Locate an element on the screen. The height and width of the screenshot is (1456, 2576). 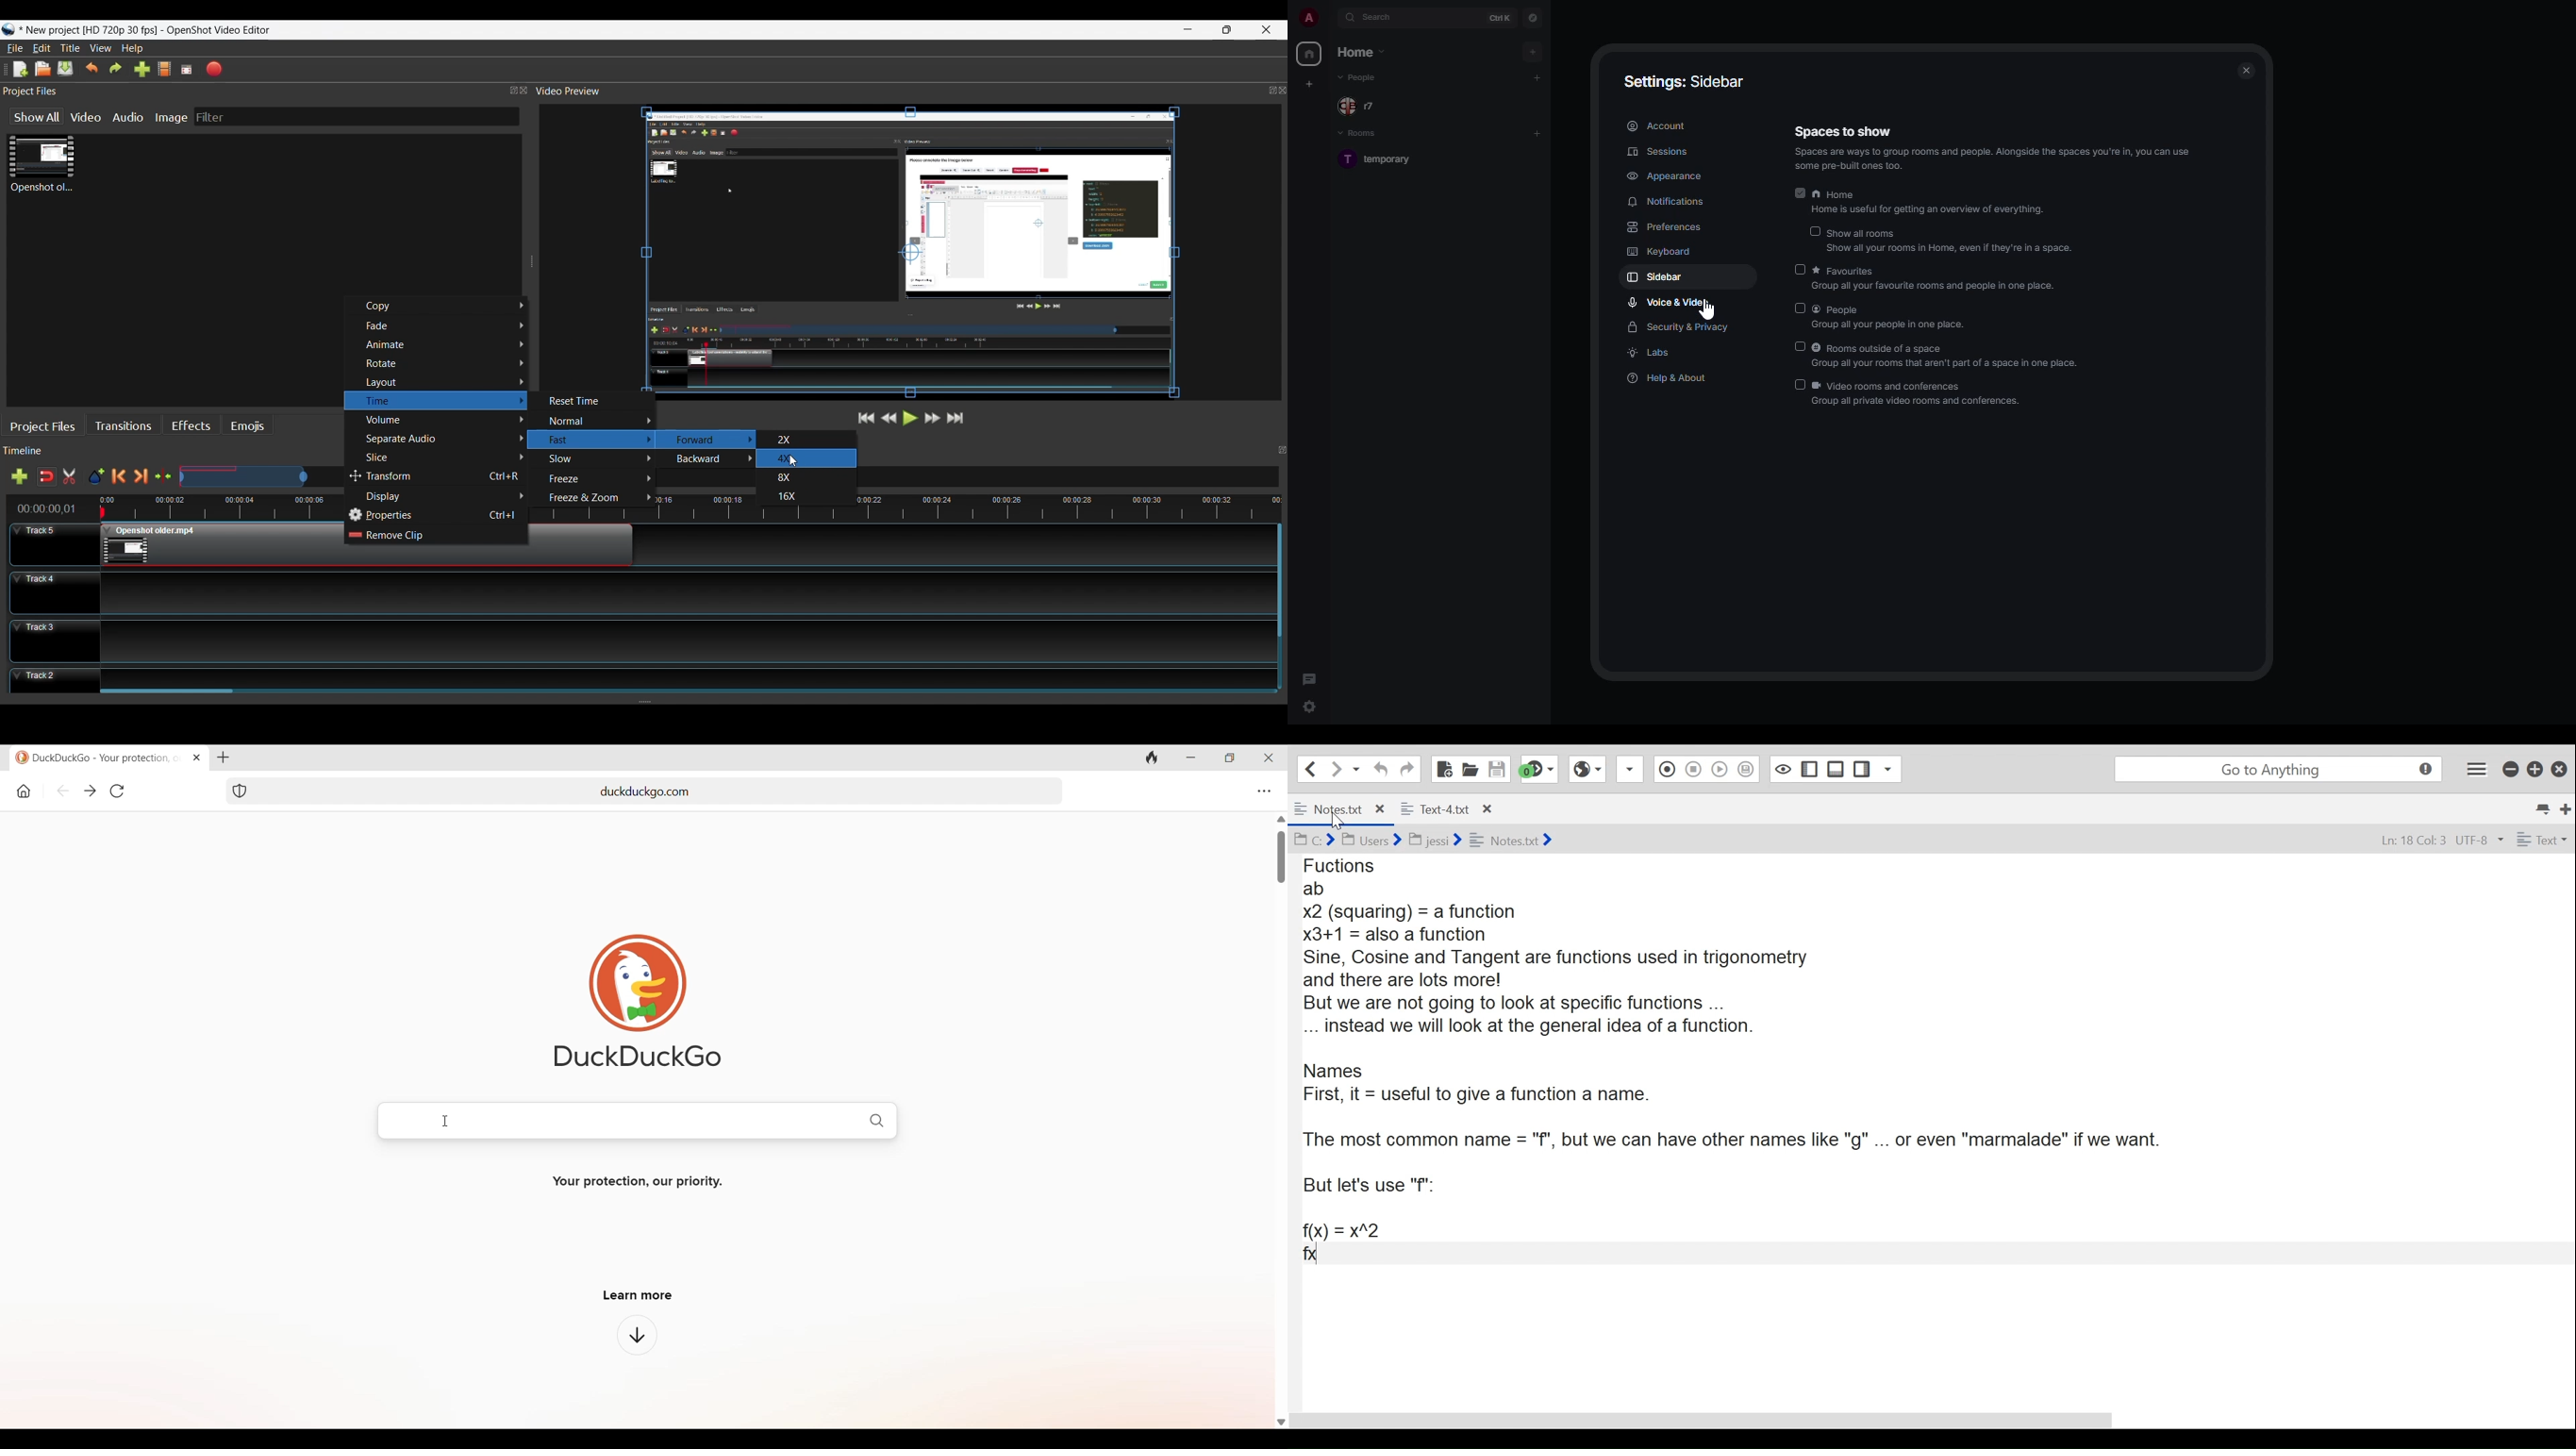
Fullscreen is located at coordinates (188, 69).